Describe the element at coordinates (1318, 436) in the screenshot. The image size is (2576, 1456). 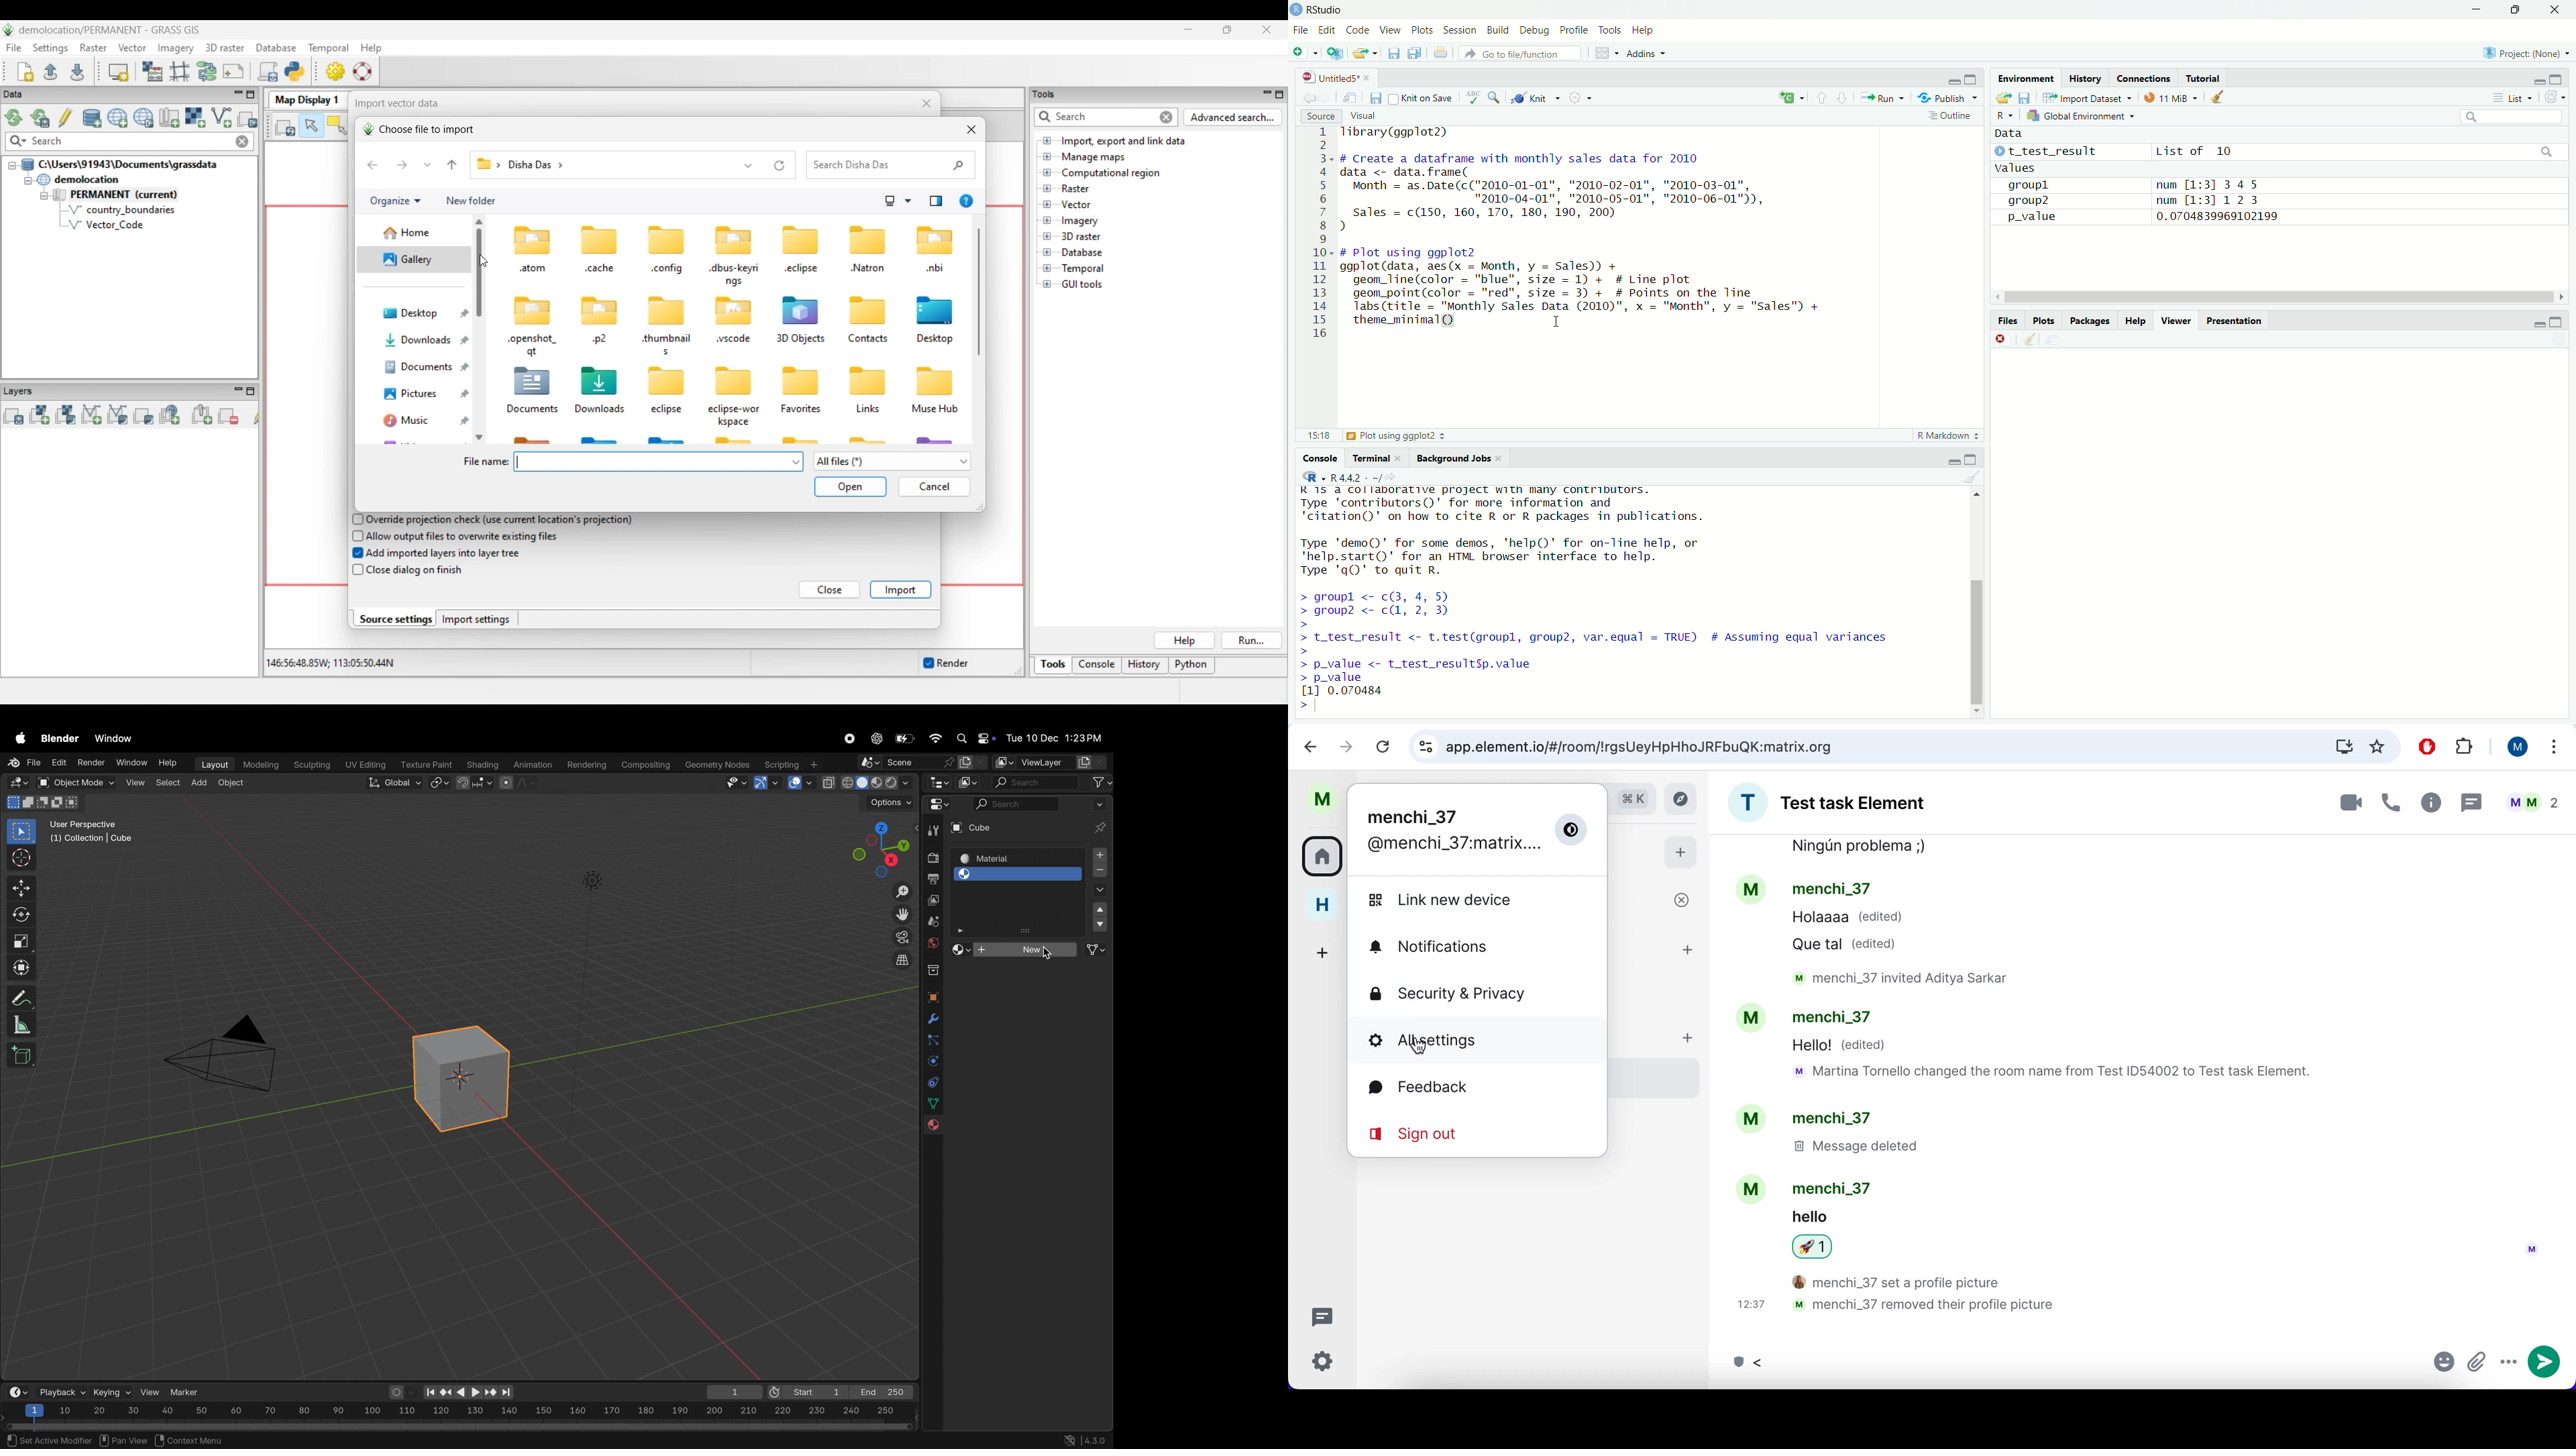
I see `15:18` at that location.